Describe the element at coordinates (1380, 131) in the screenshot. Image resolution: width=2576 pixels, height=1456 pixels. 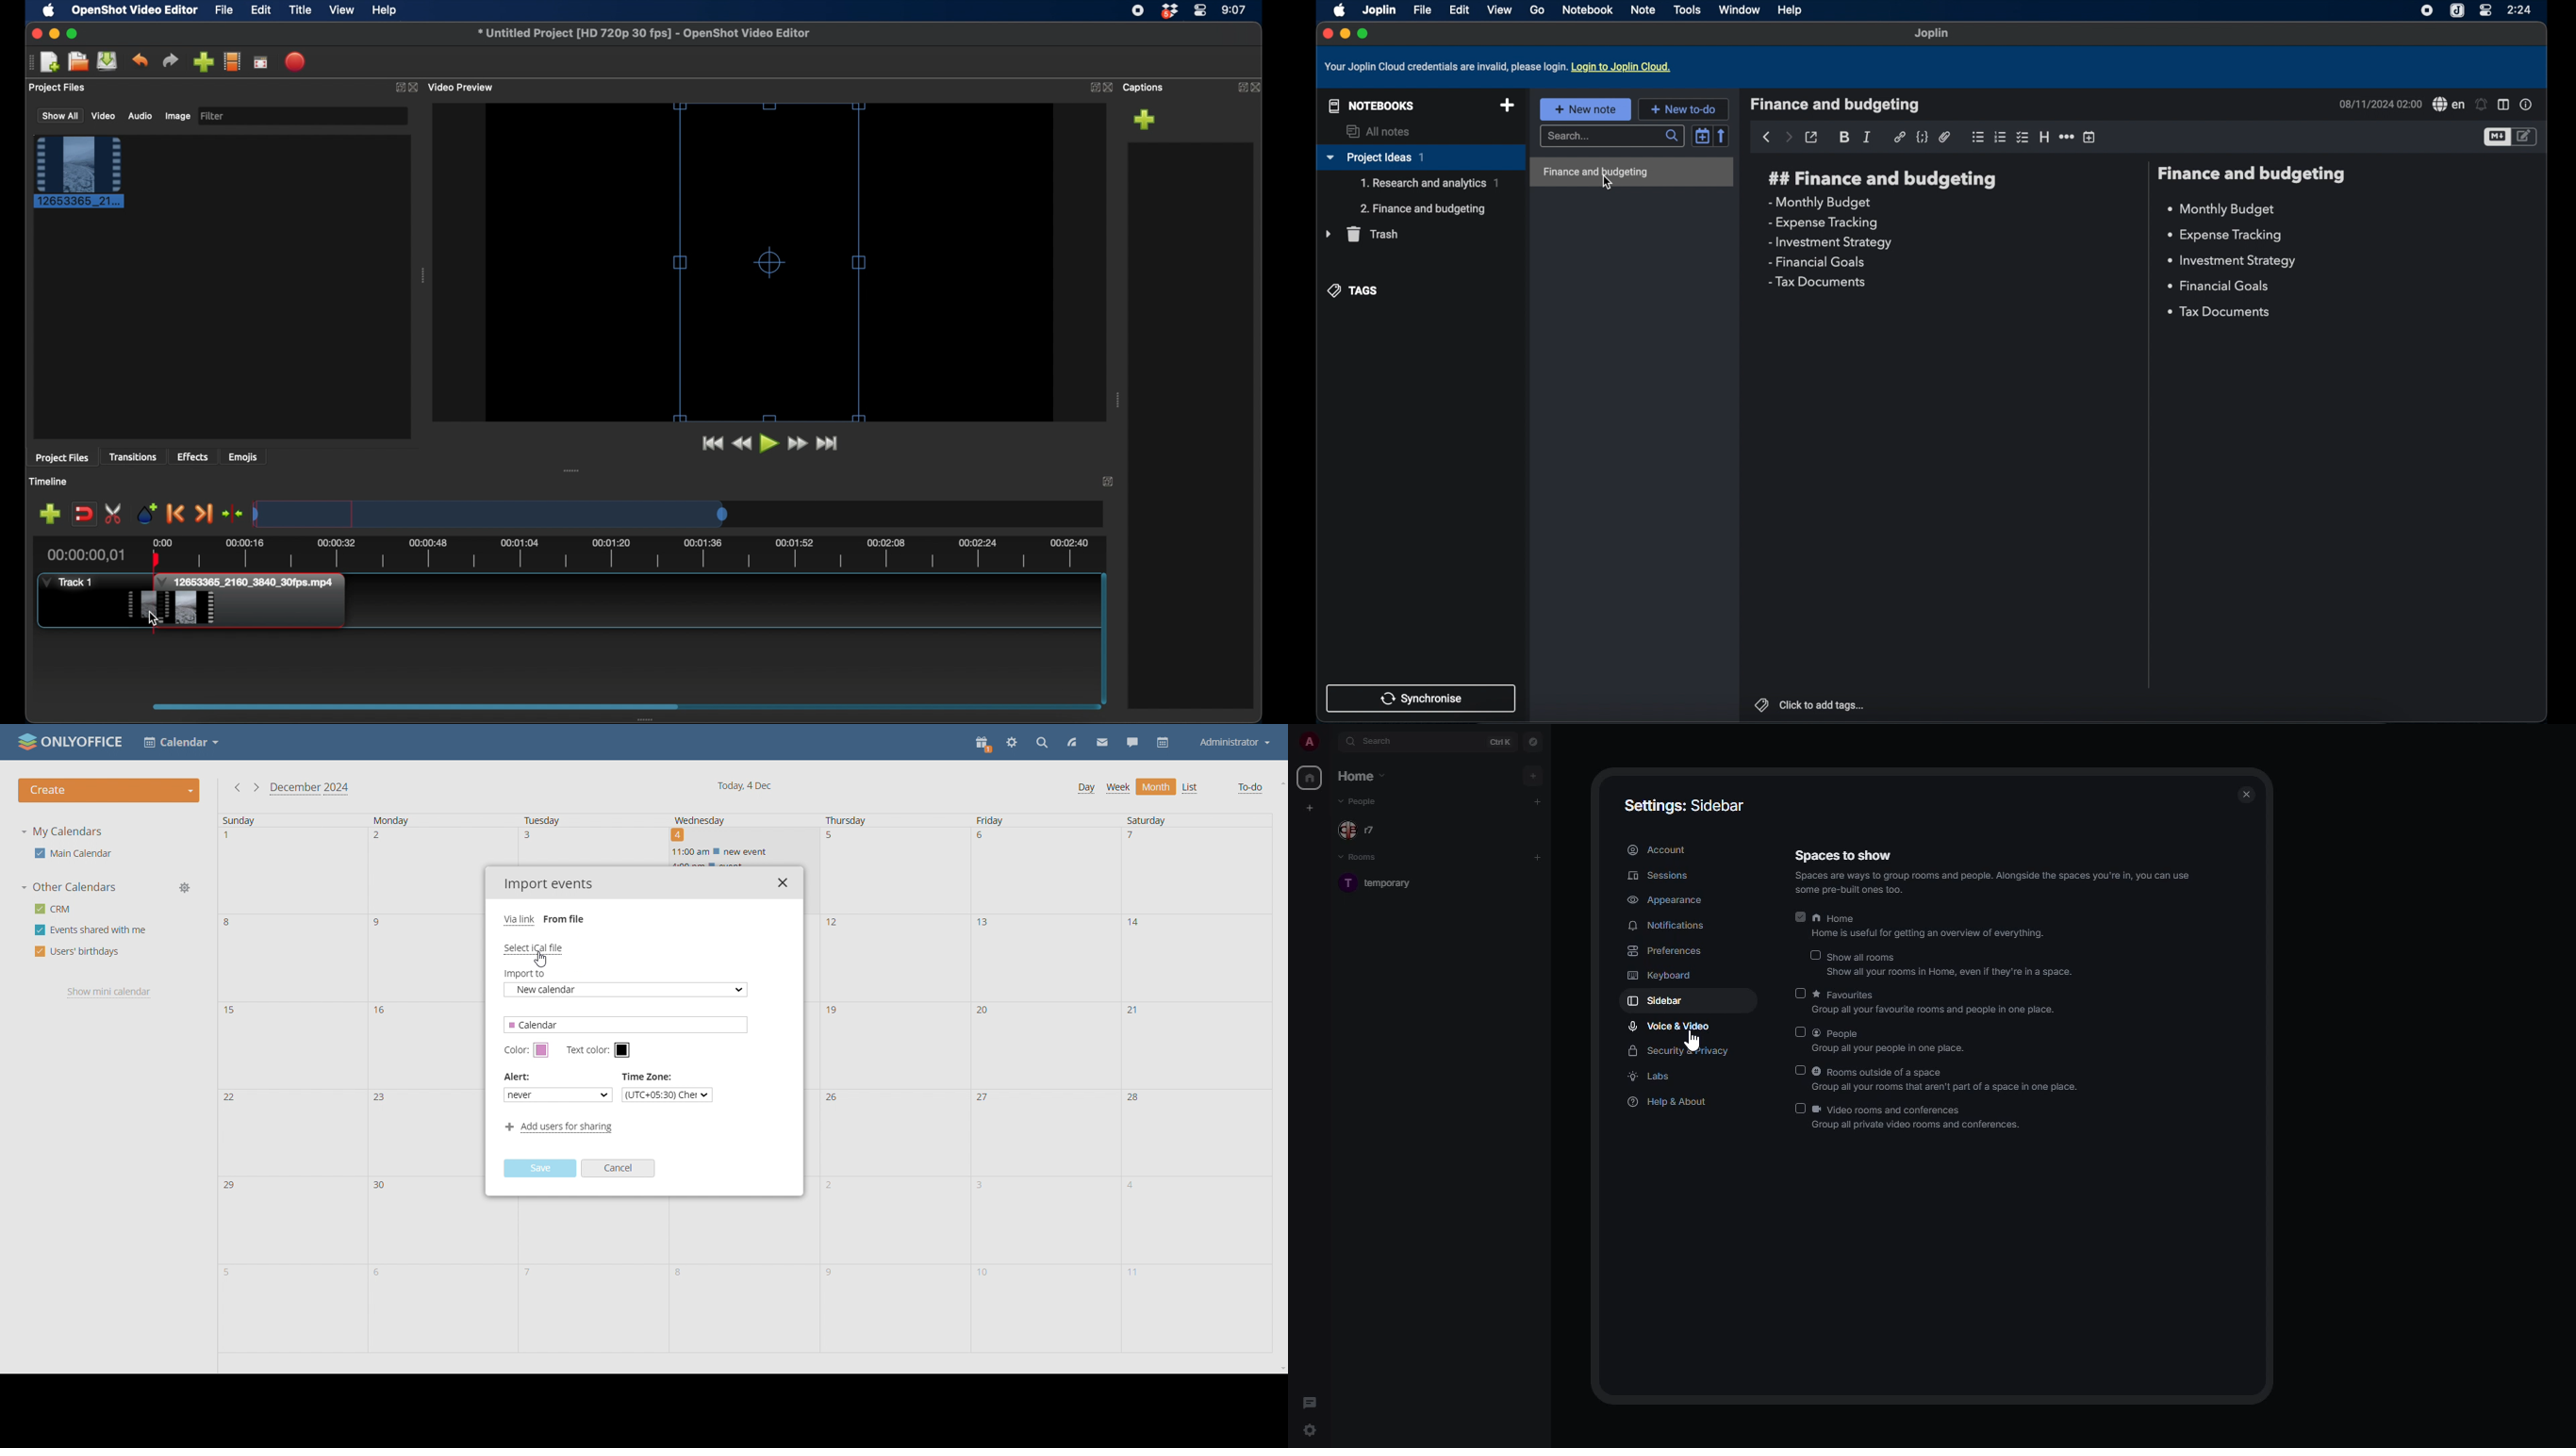
I see `all notes` at that location.